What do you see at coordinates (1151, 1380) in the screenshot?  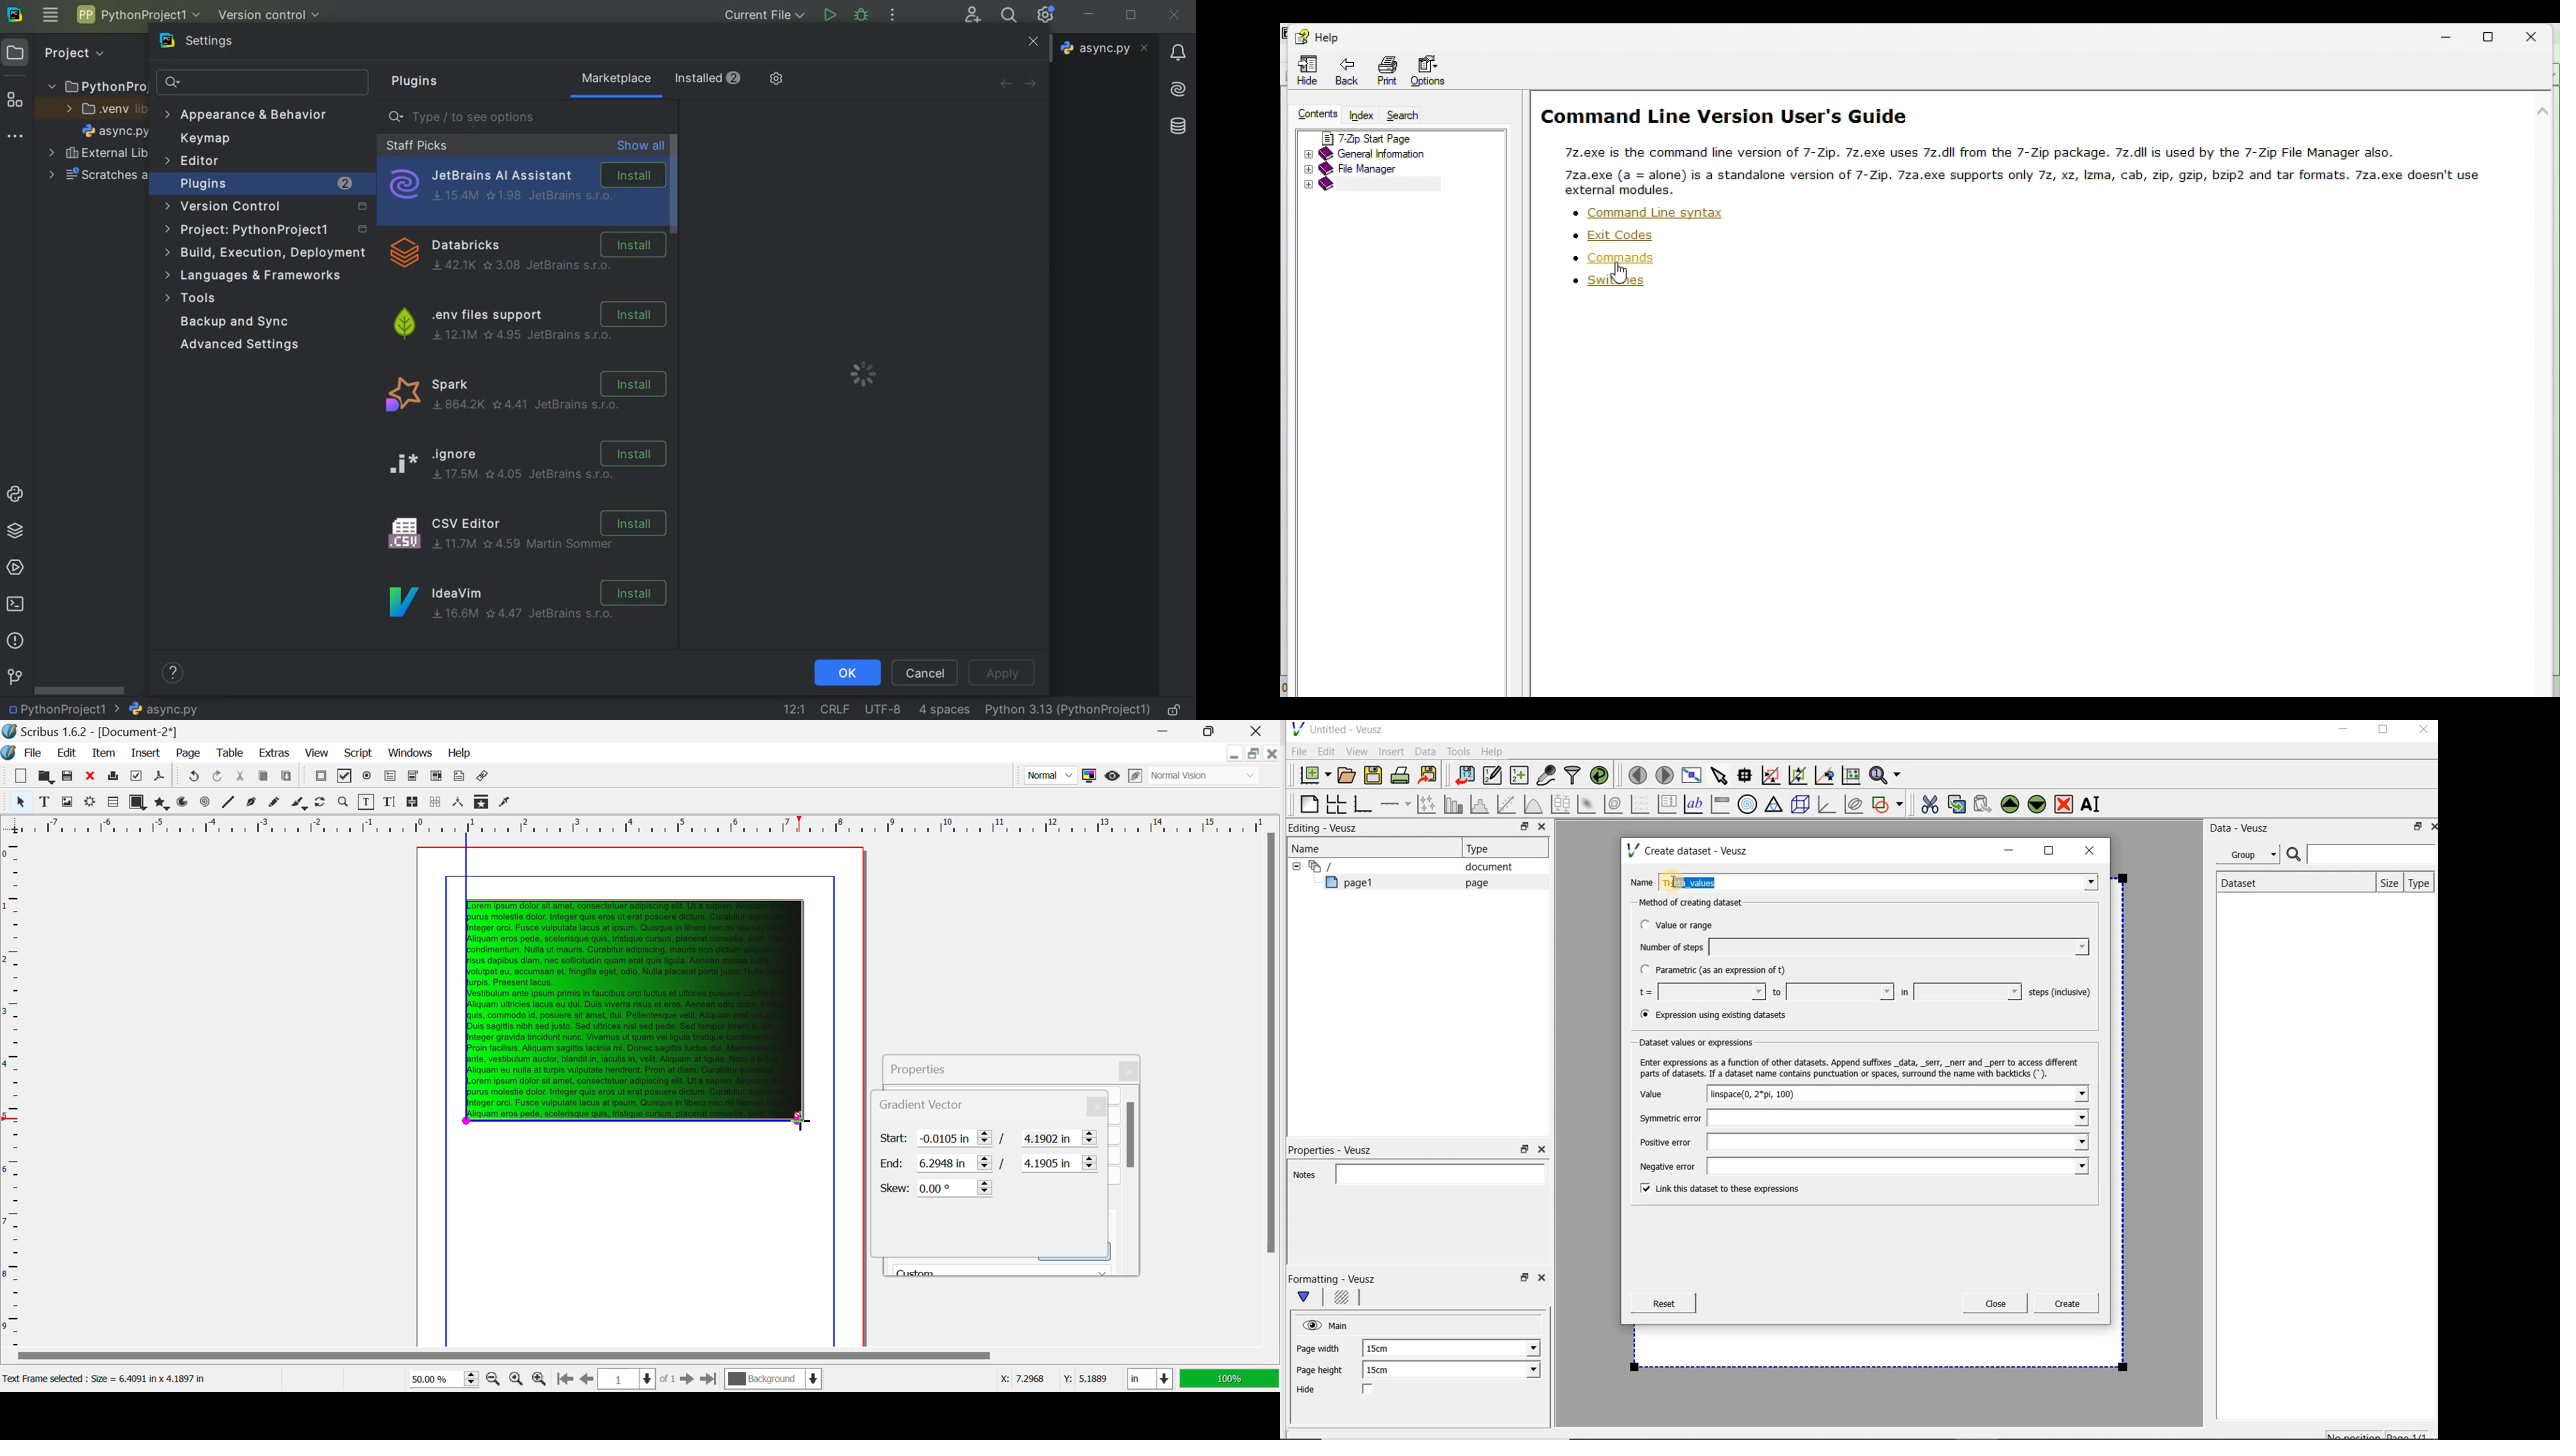 I see `Measurement Units` at bounding box center [1151, 1380].